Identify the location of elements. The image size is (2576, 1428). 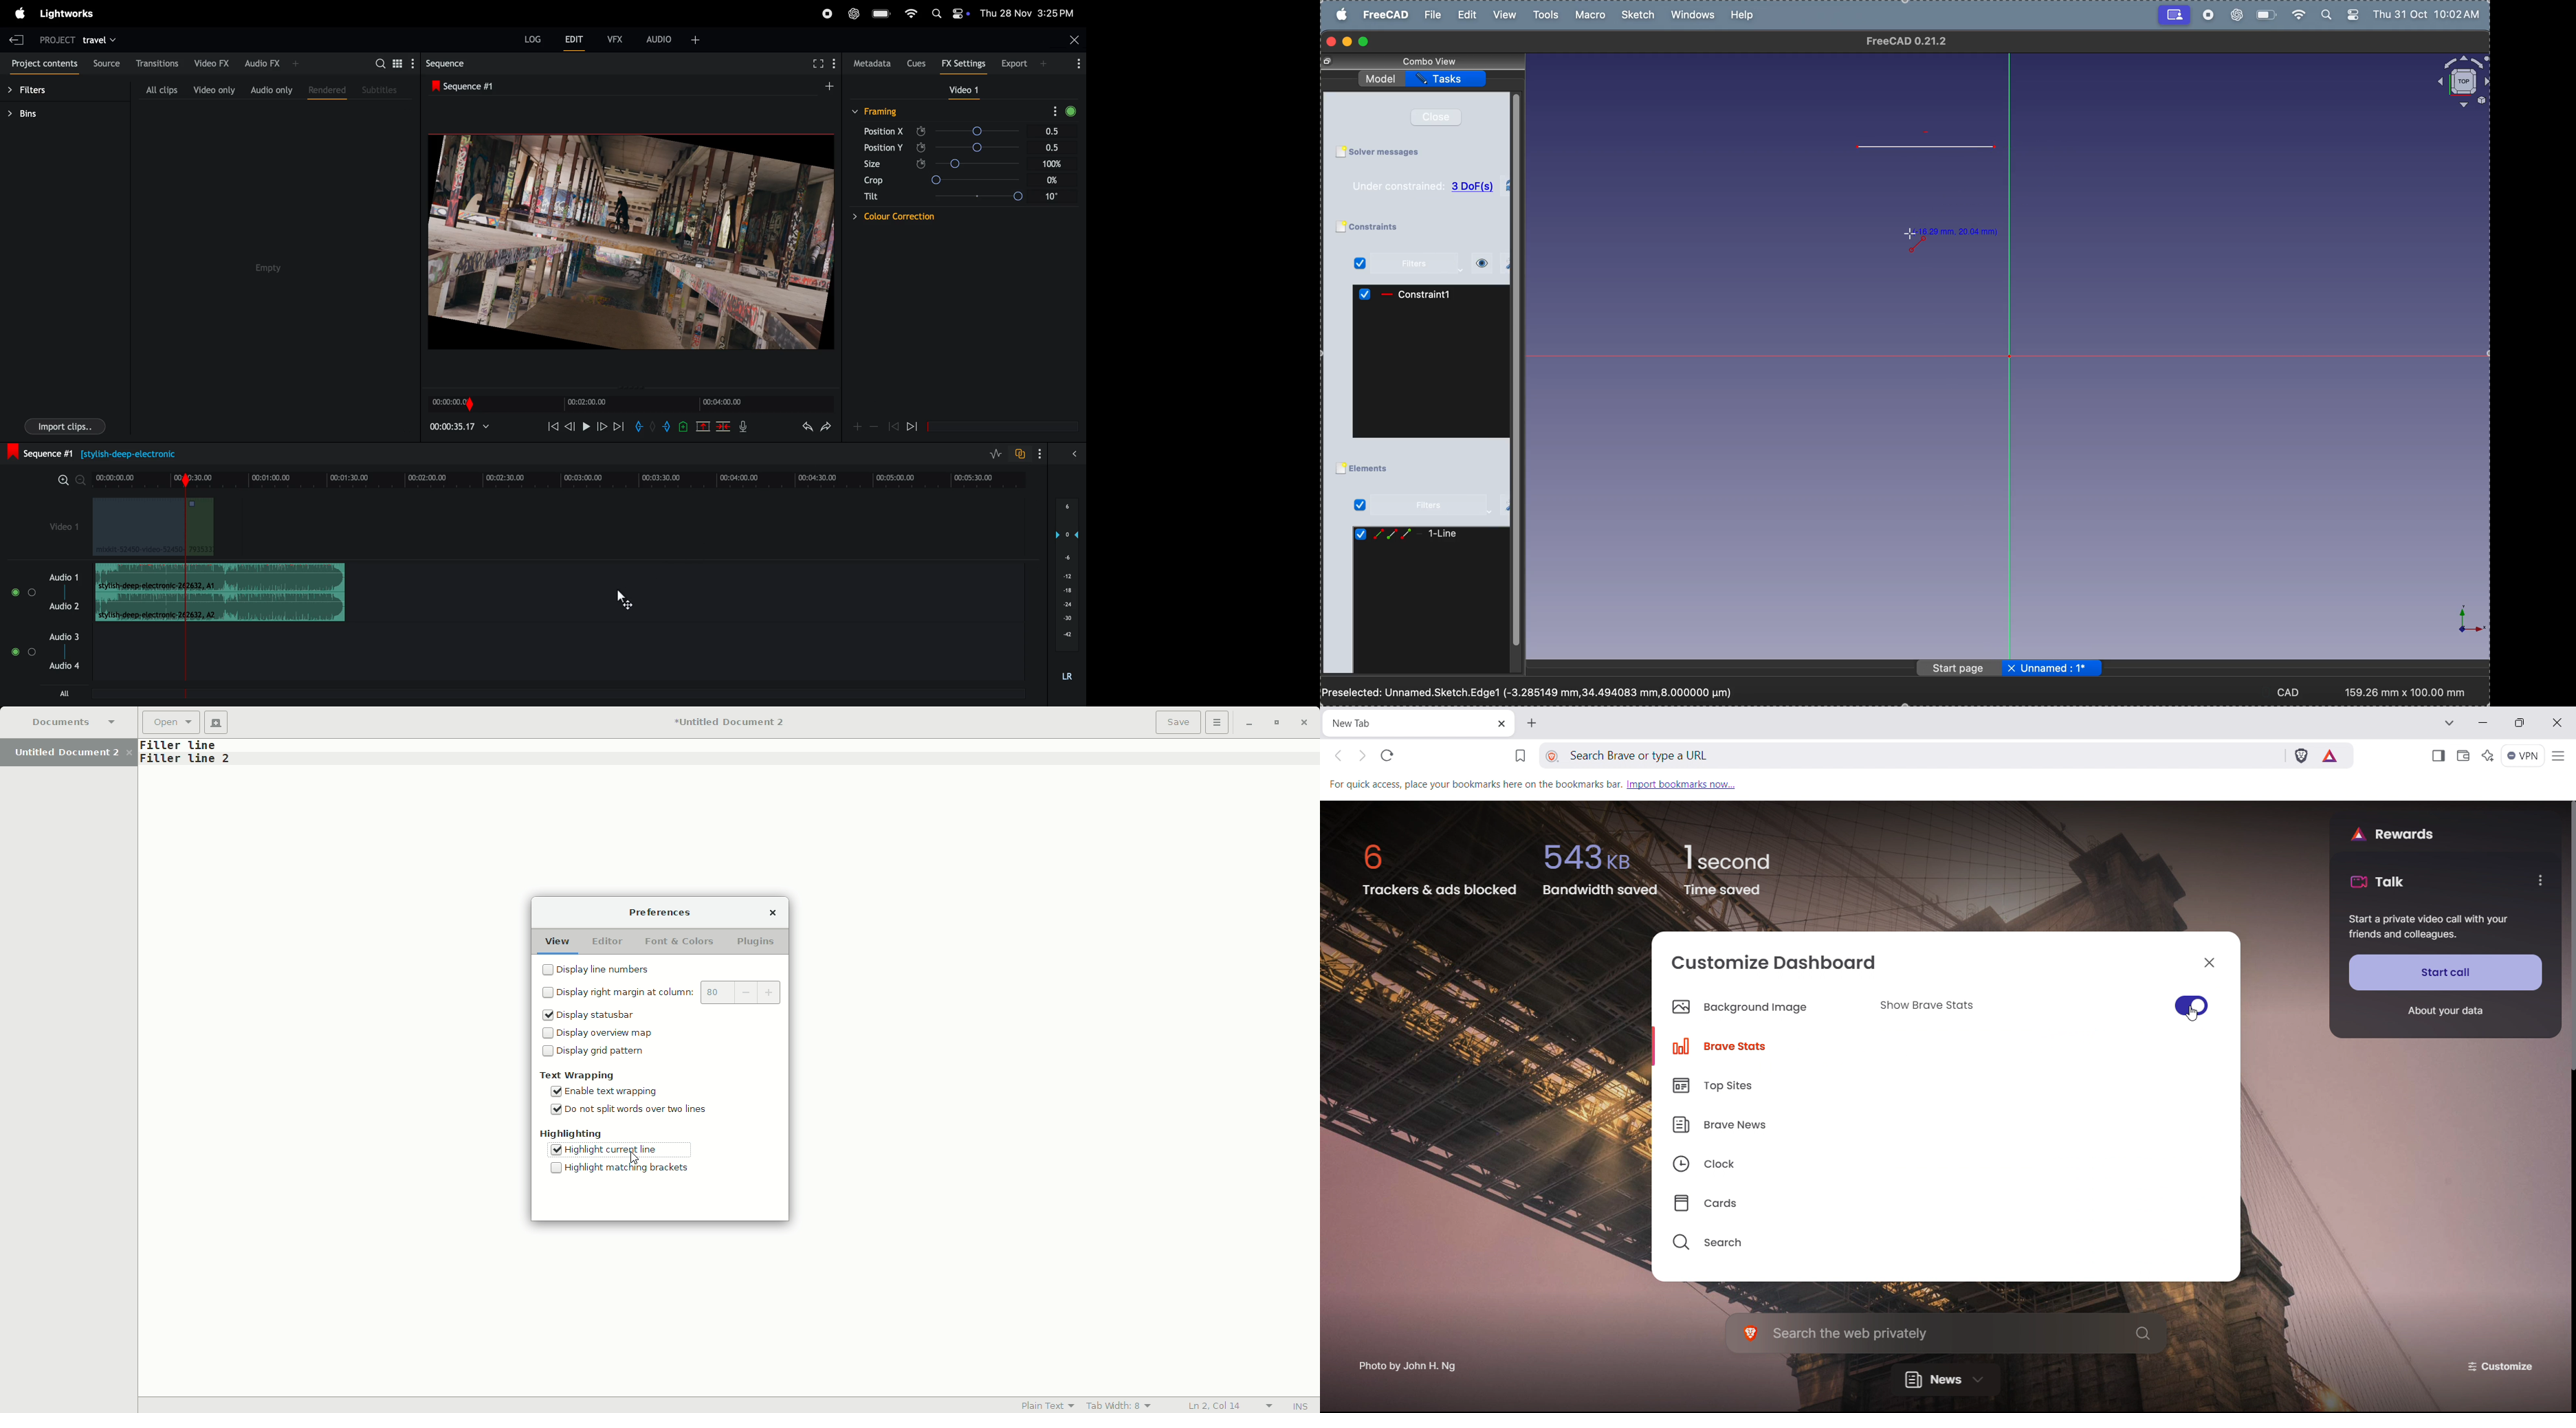
(1372, 469).